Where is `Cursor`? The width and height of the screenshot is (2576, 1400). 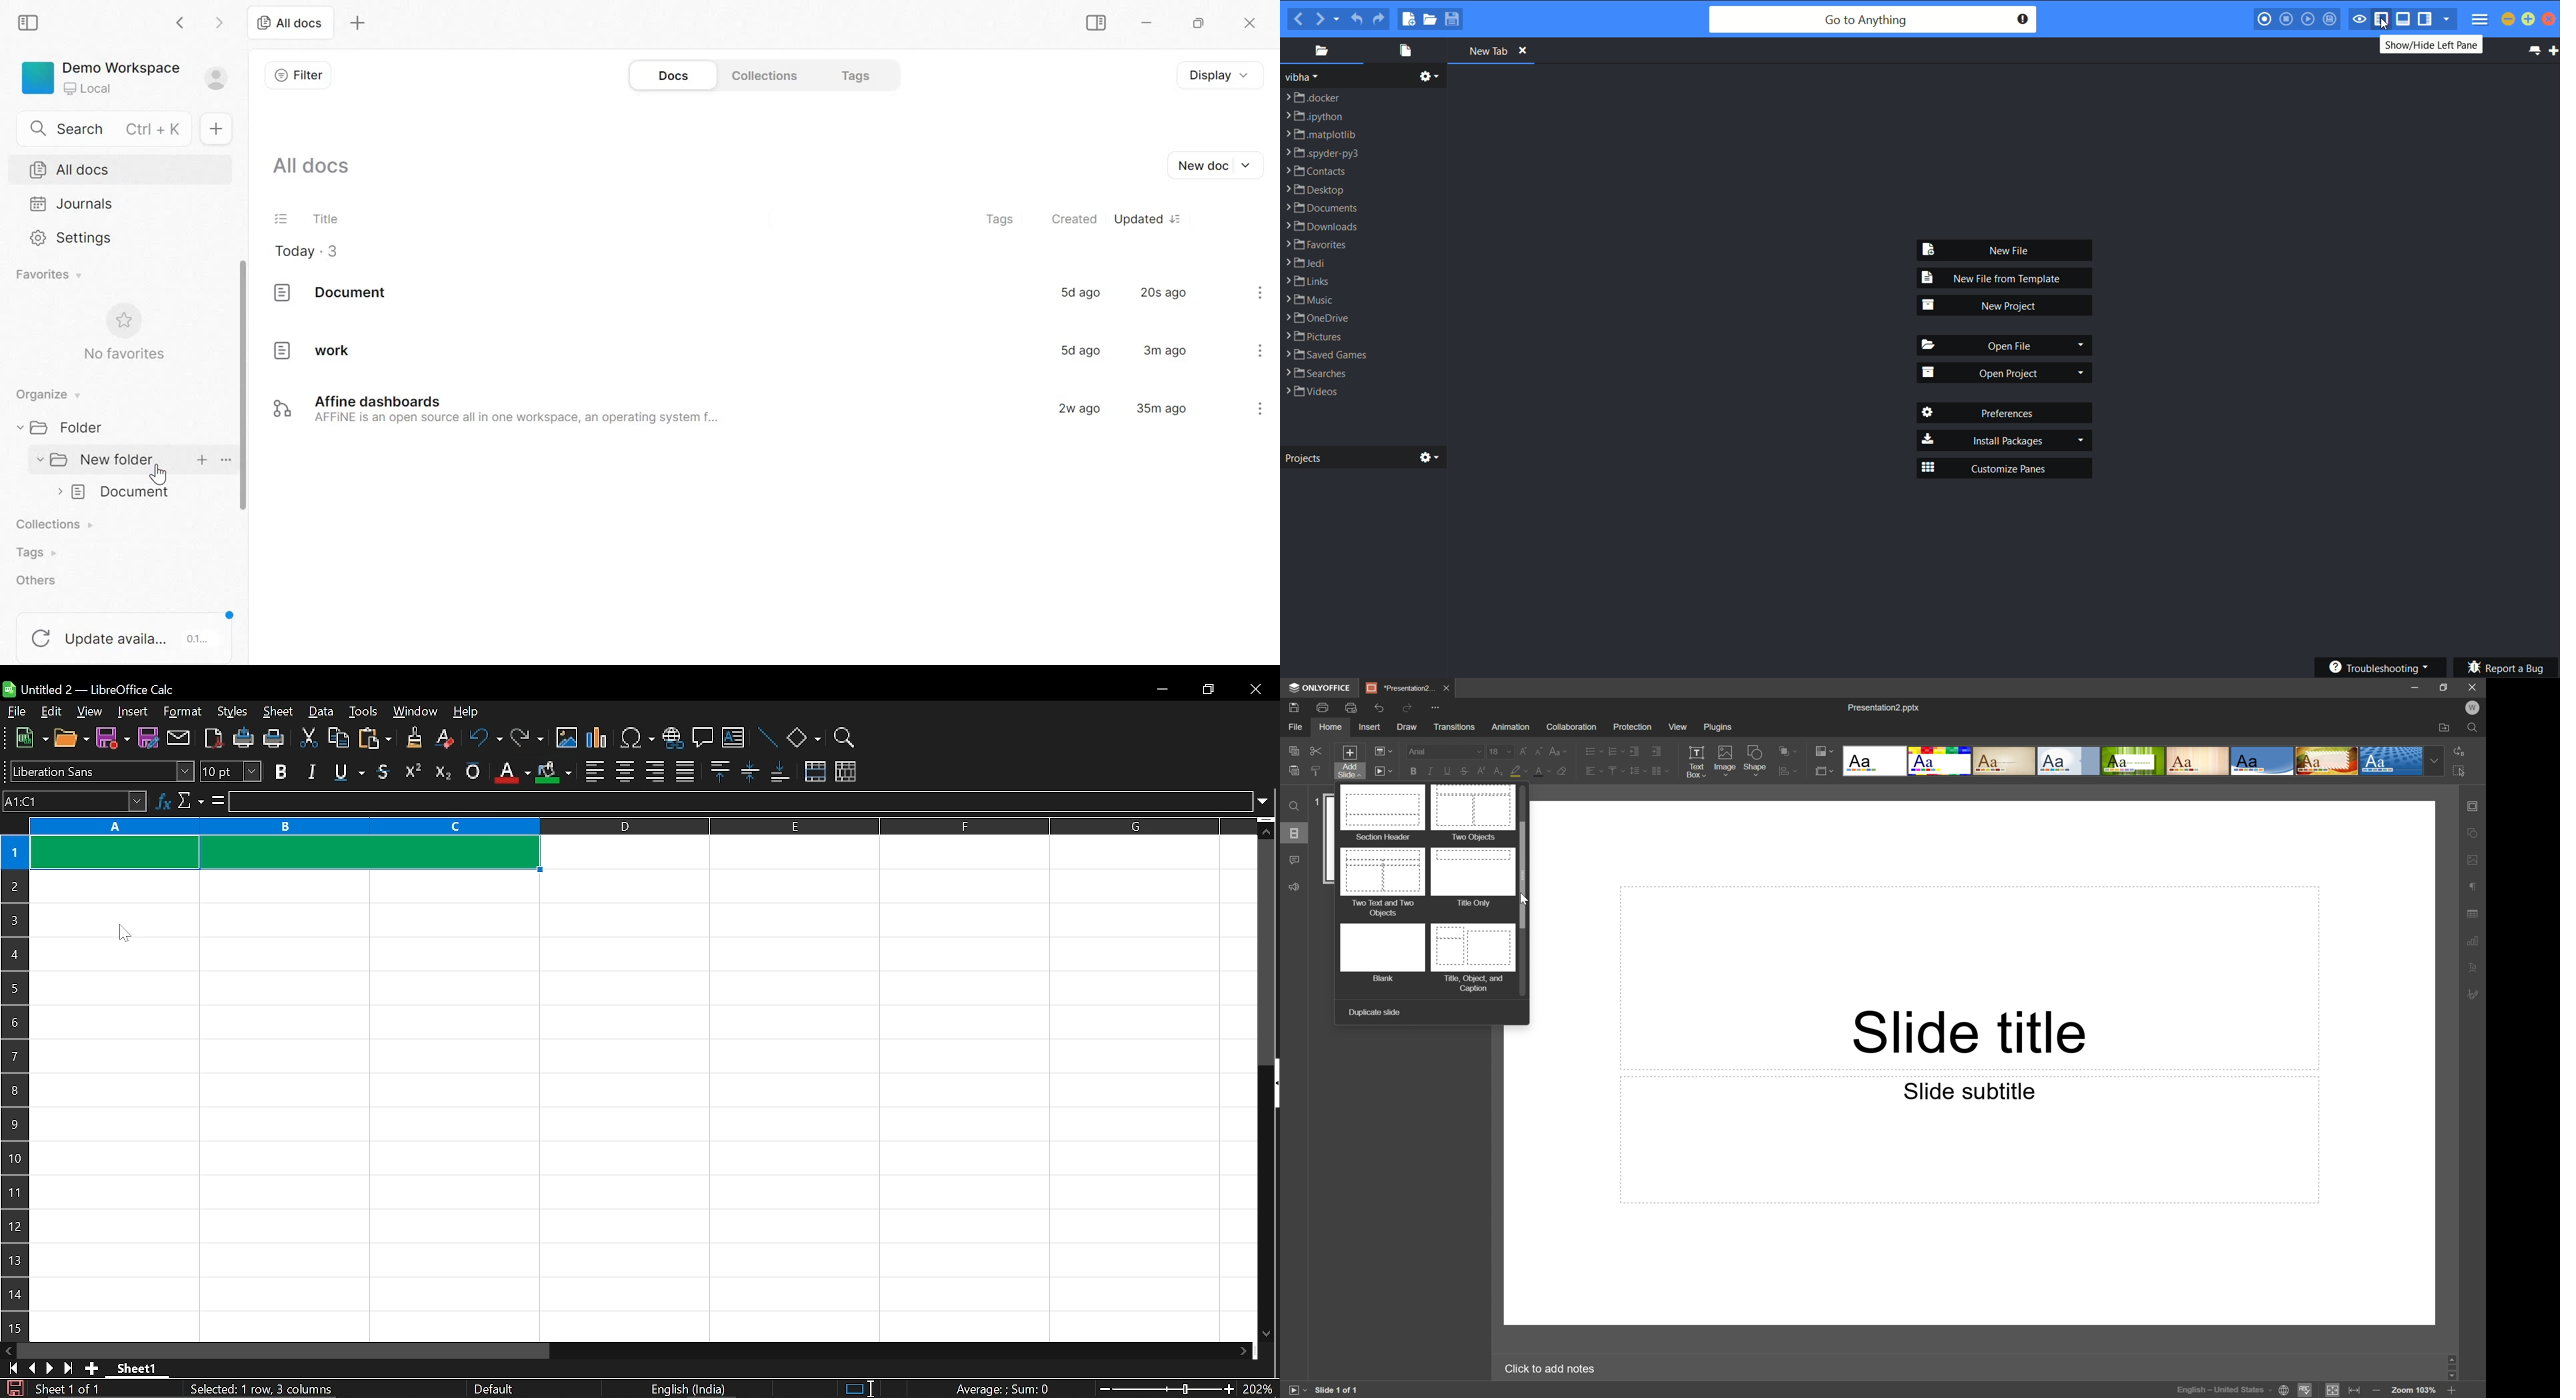
Cursor is located at coordinates (124, 935).